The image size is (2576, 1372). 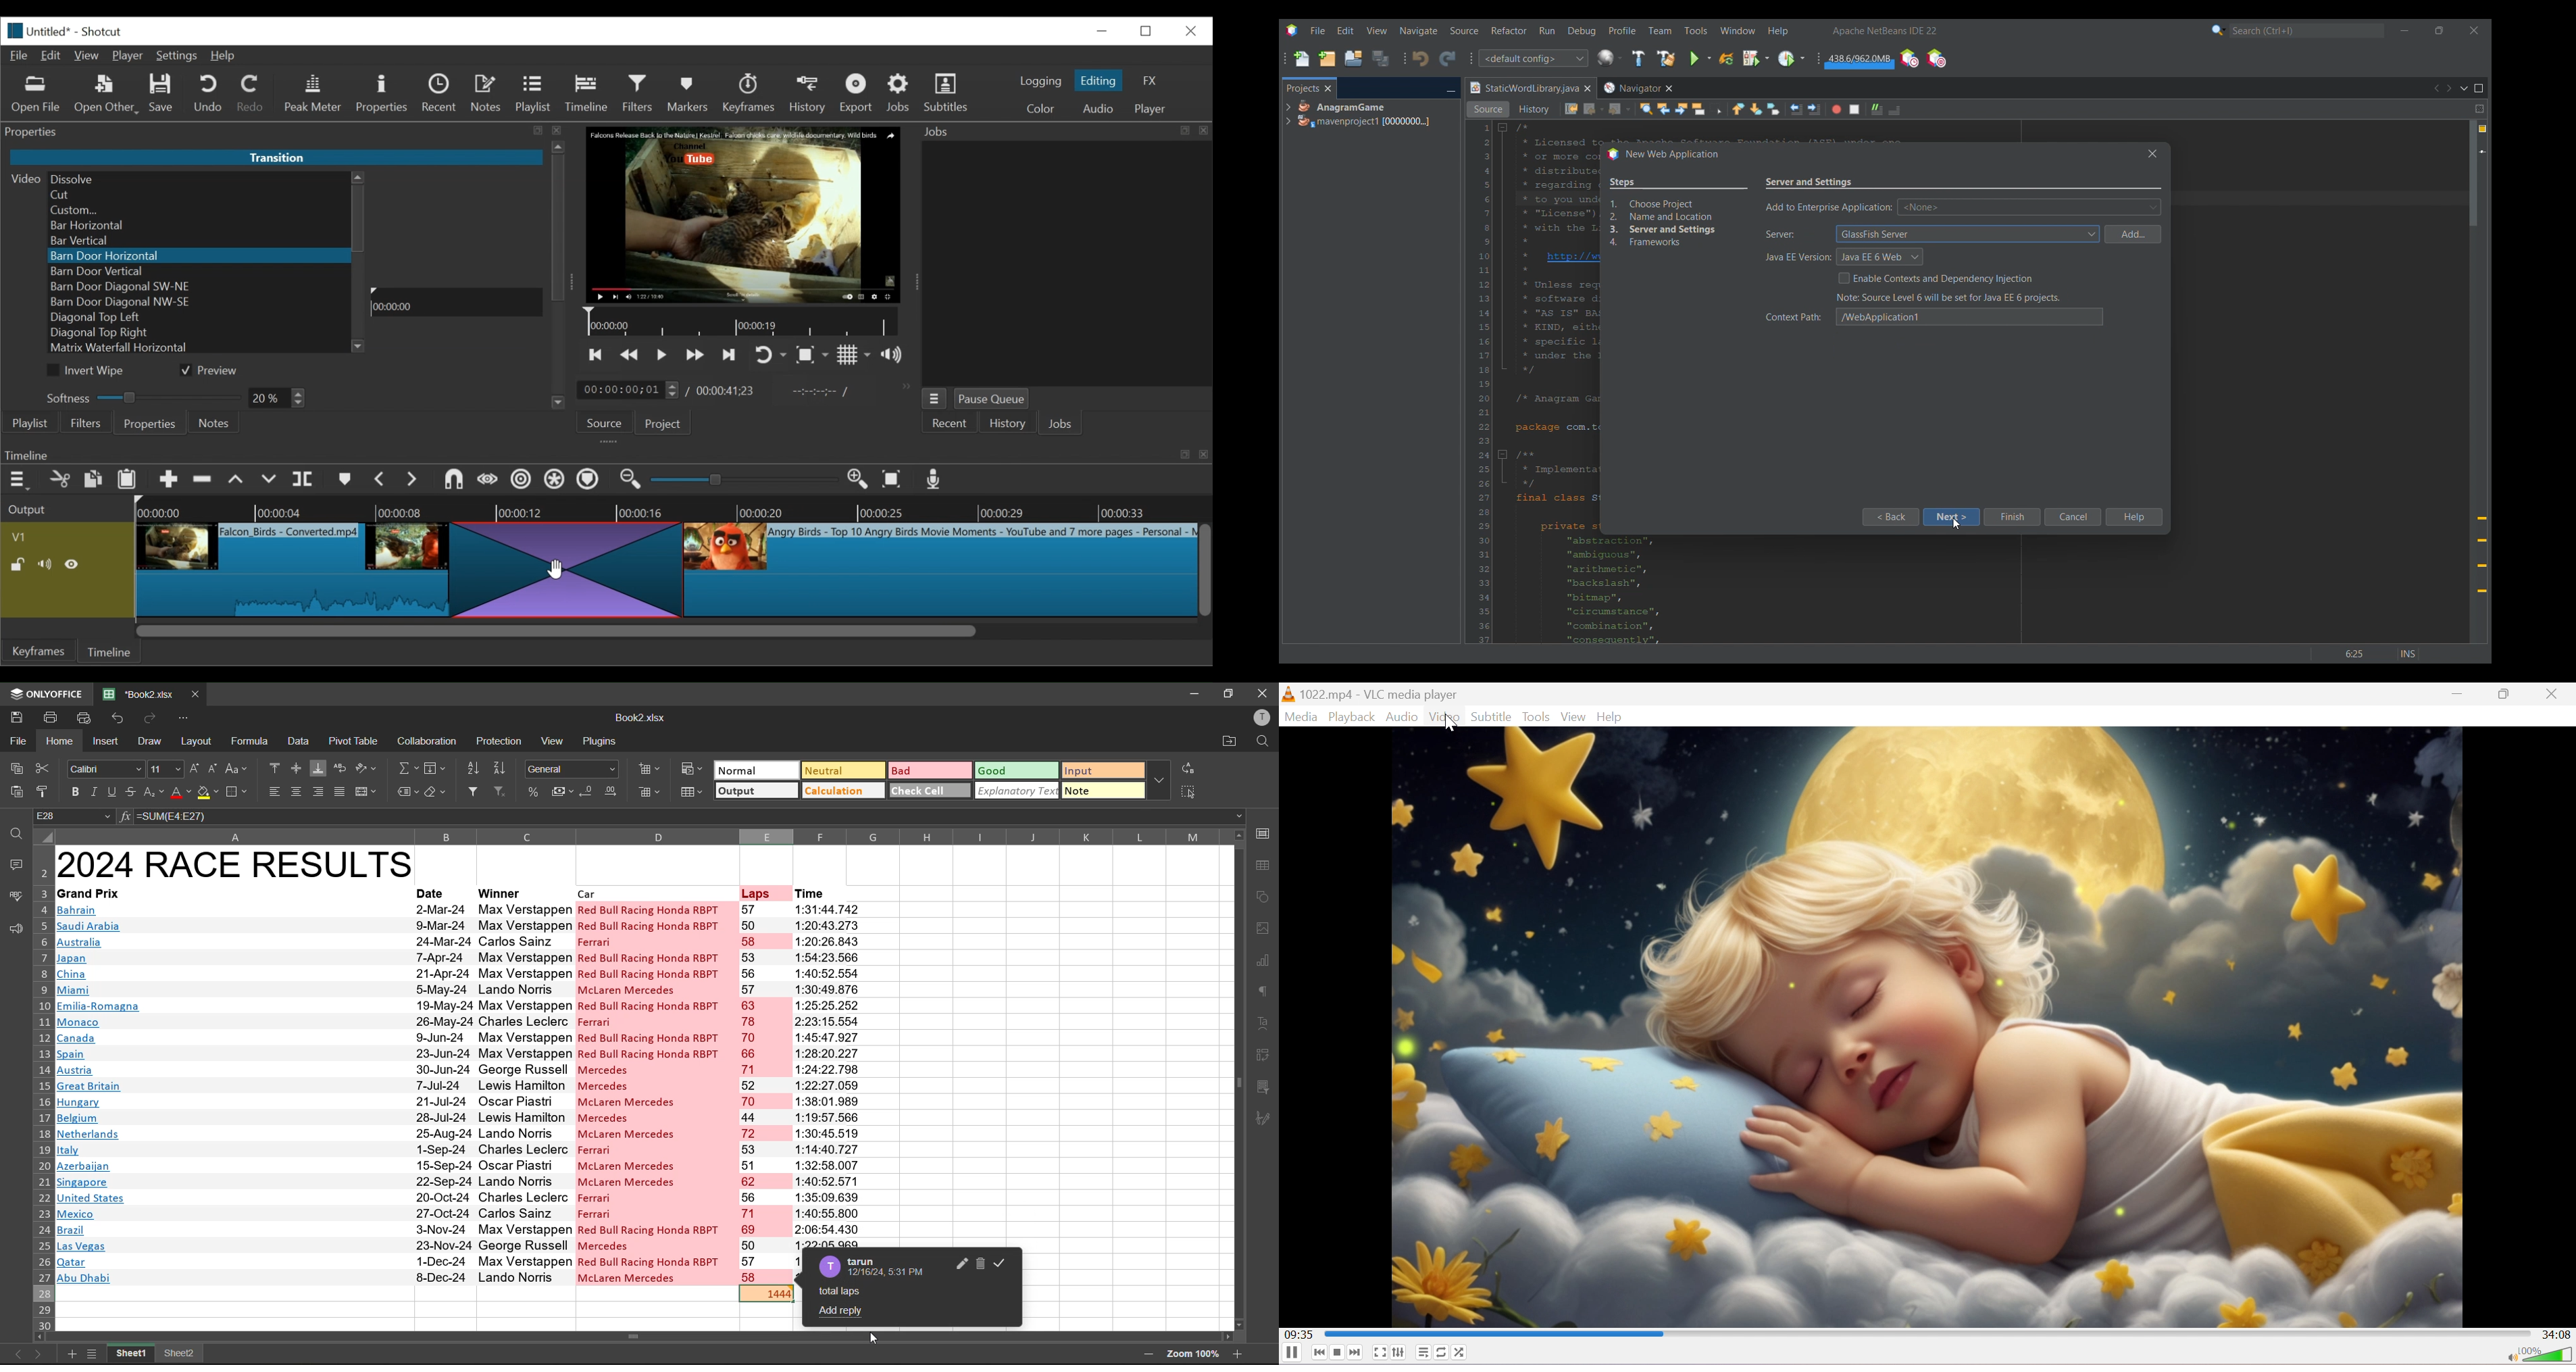 What do you see at coordinates (1097, 109) in the screenshot?
I see `Audio` at bounding box center [1097, 109].